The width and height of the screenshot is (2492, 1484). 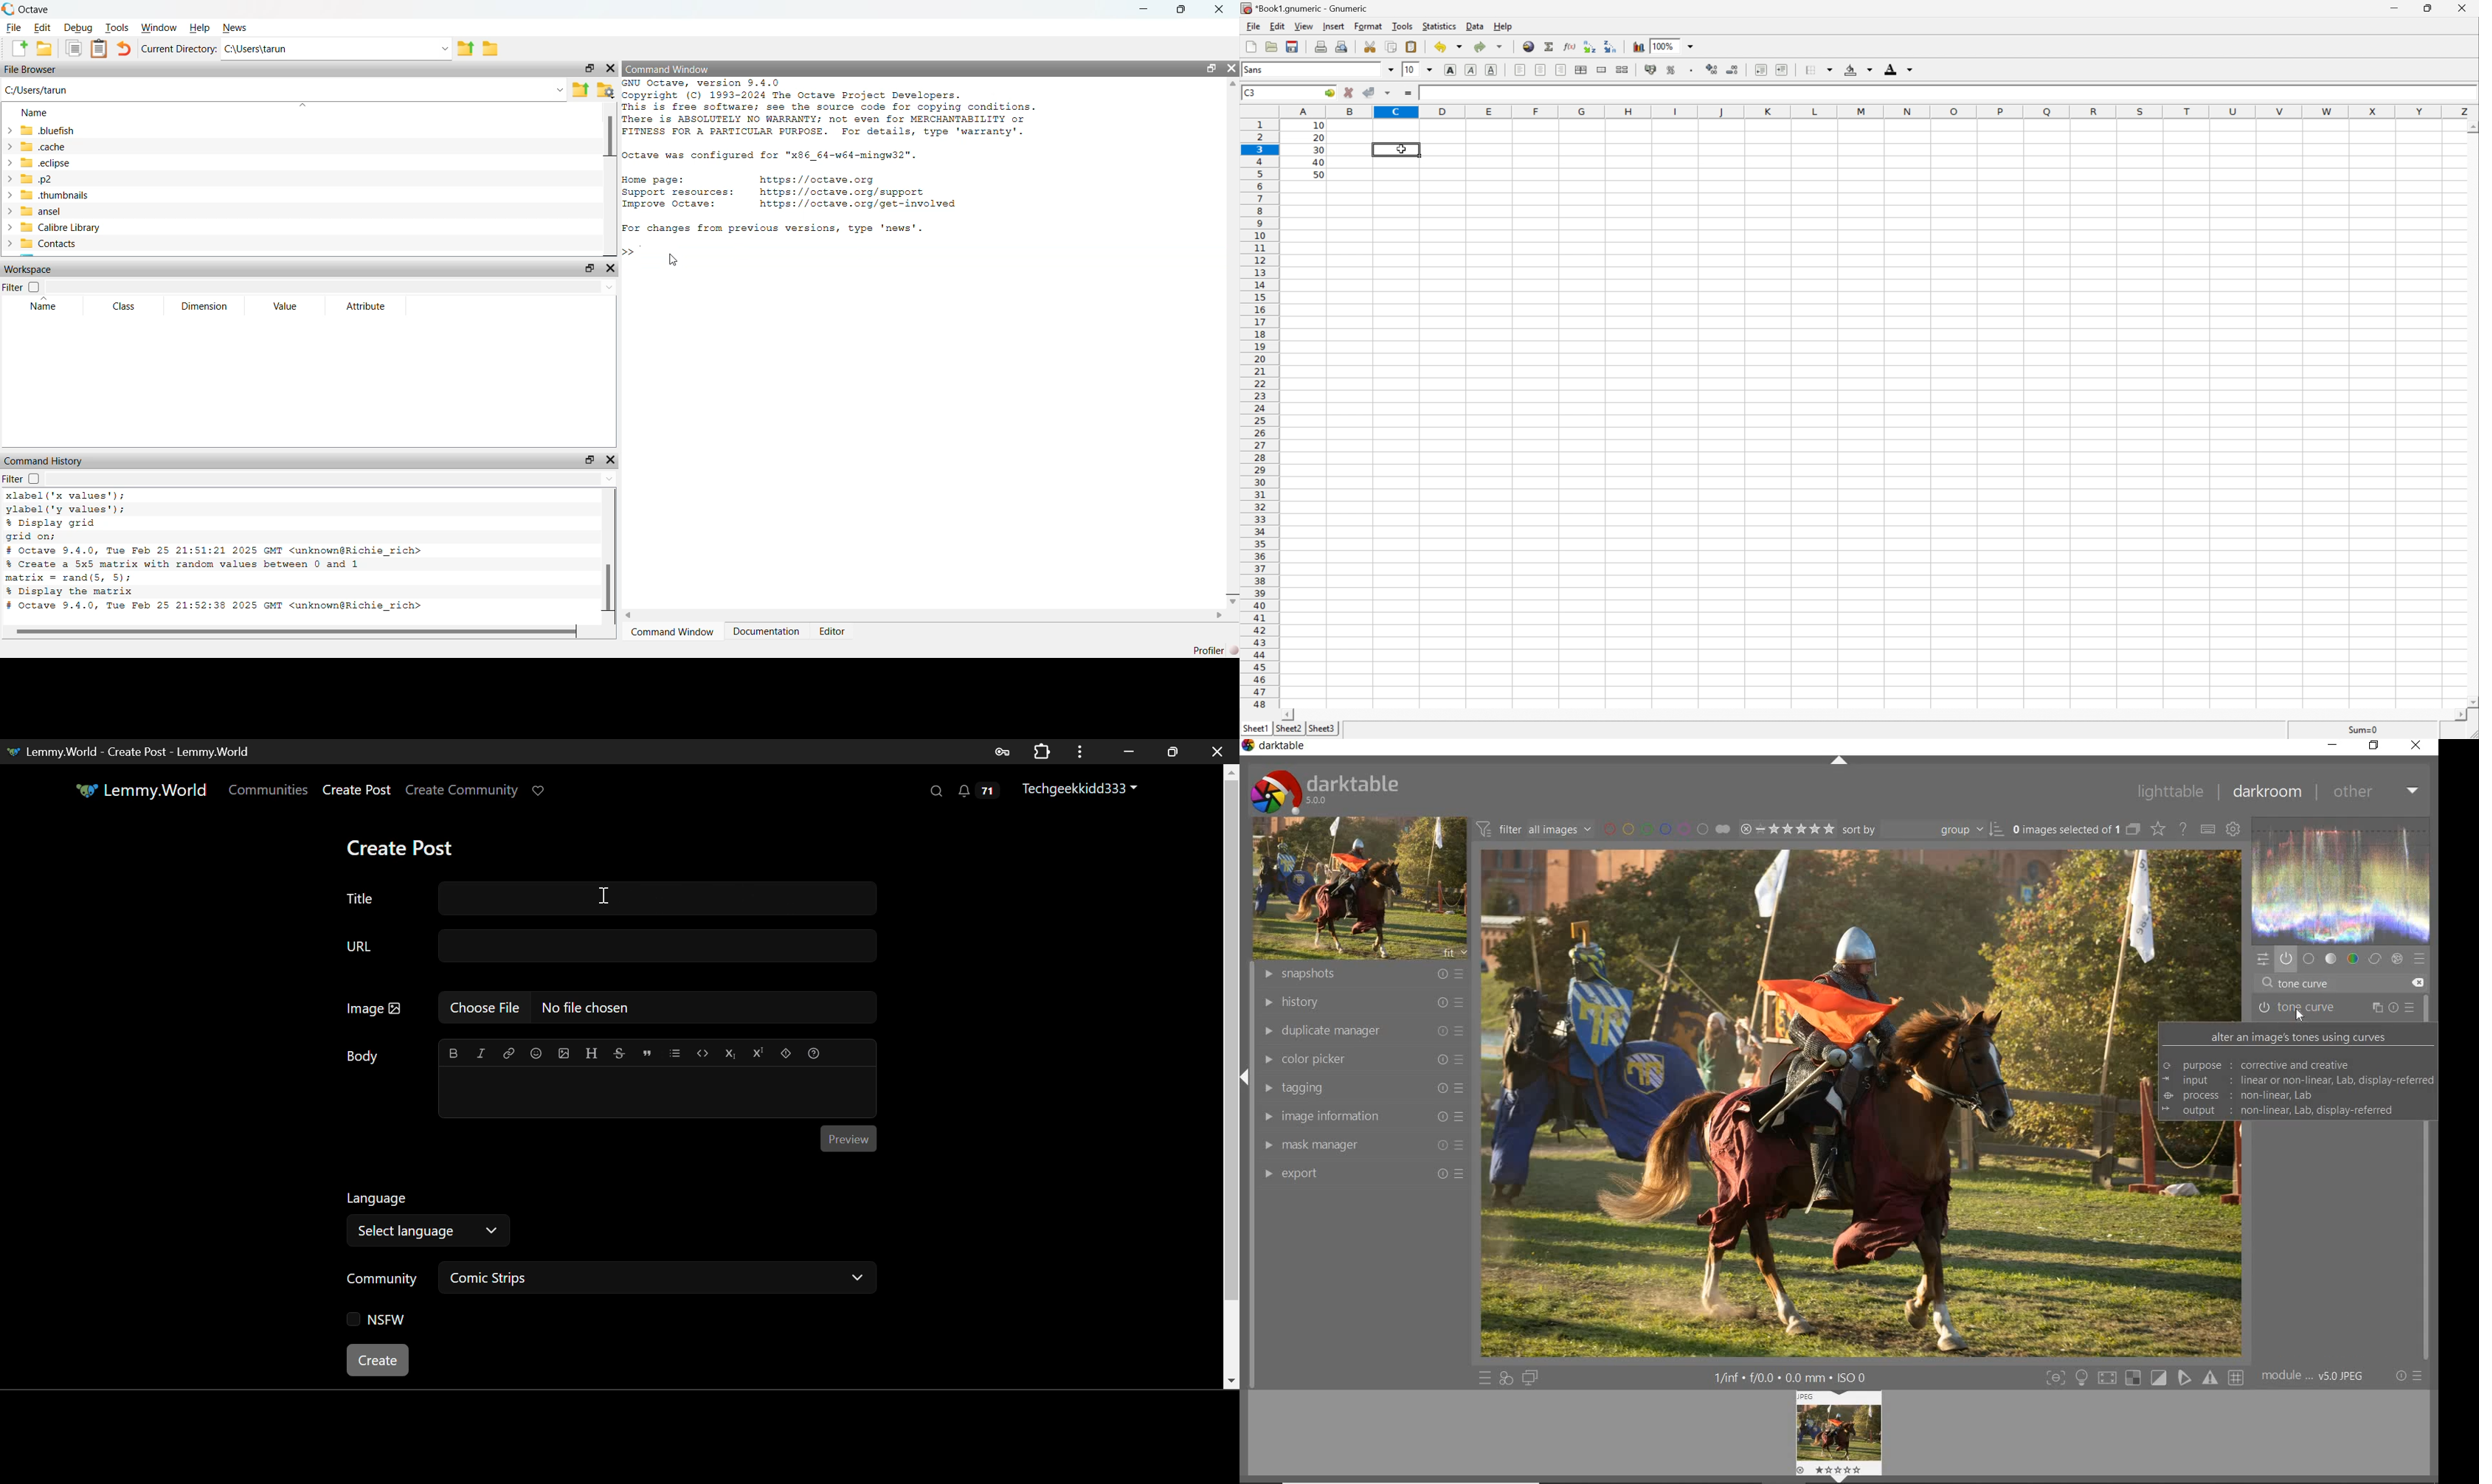 I want to click on 1/fnf f/0.0 0.0 mm ISO 0, so click(x=1796, y=1377).